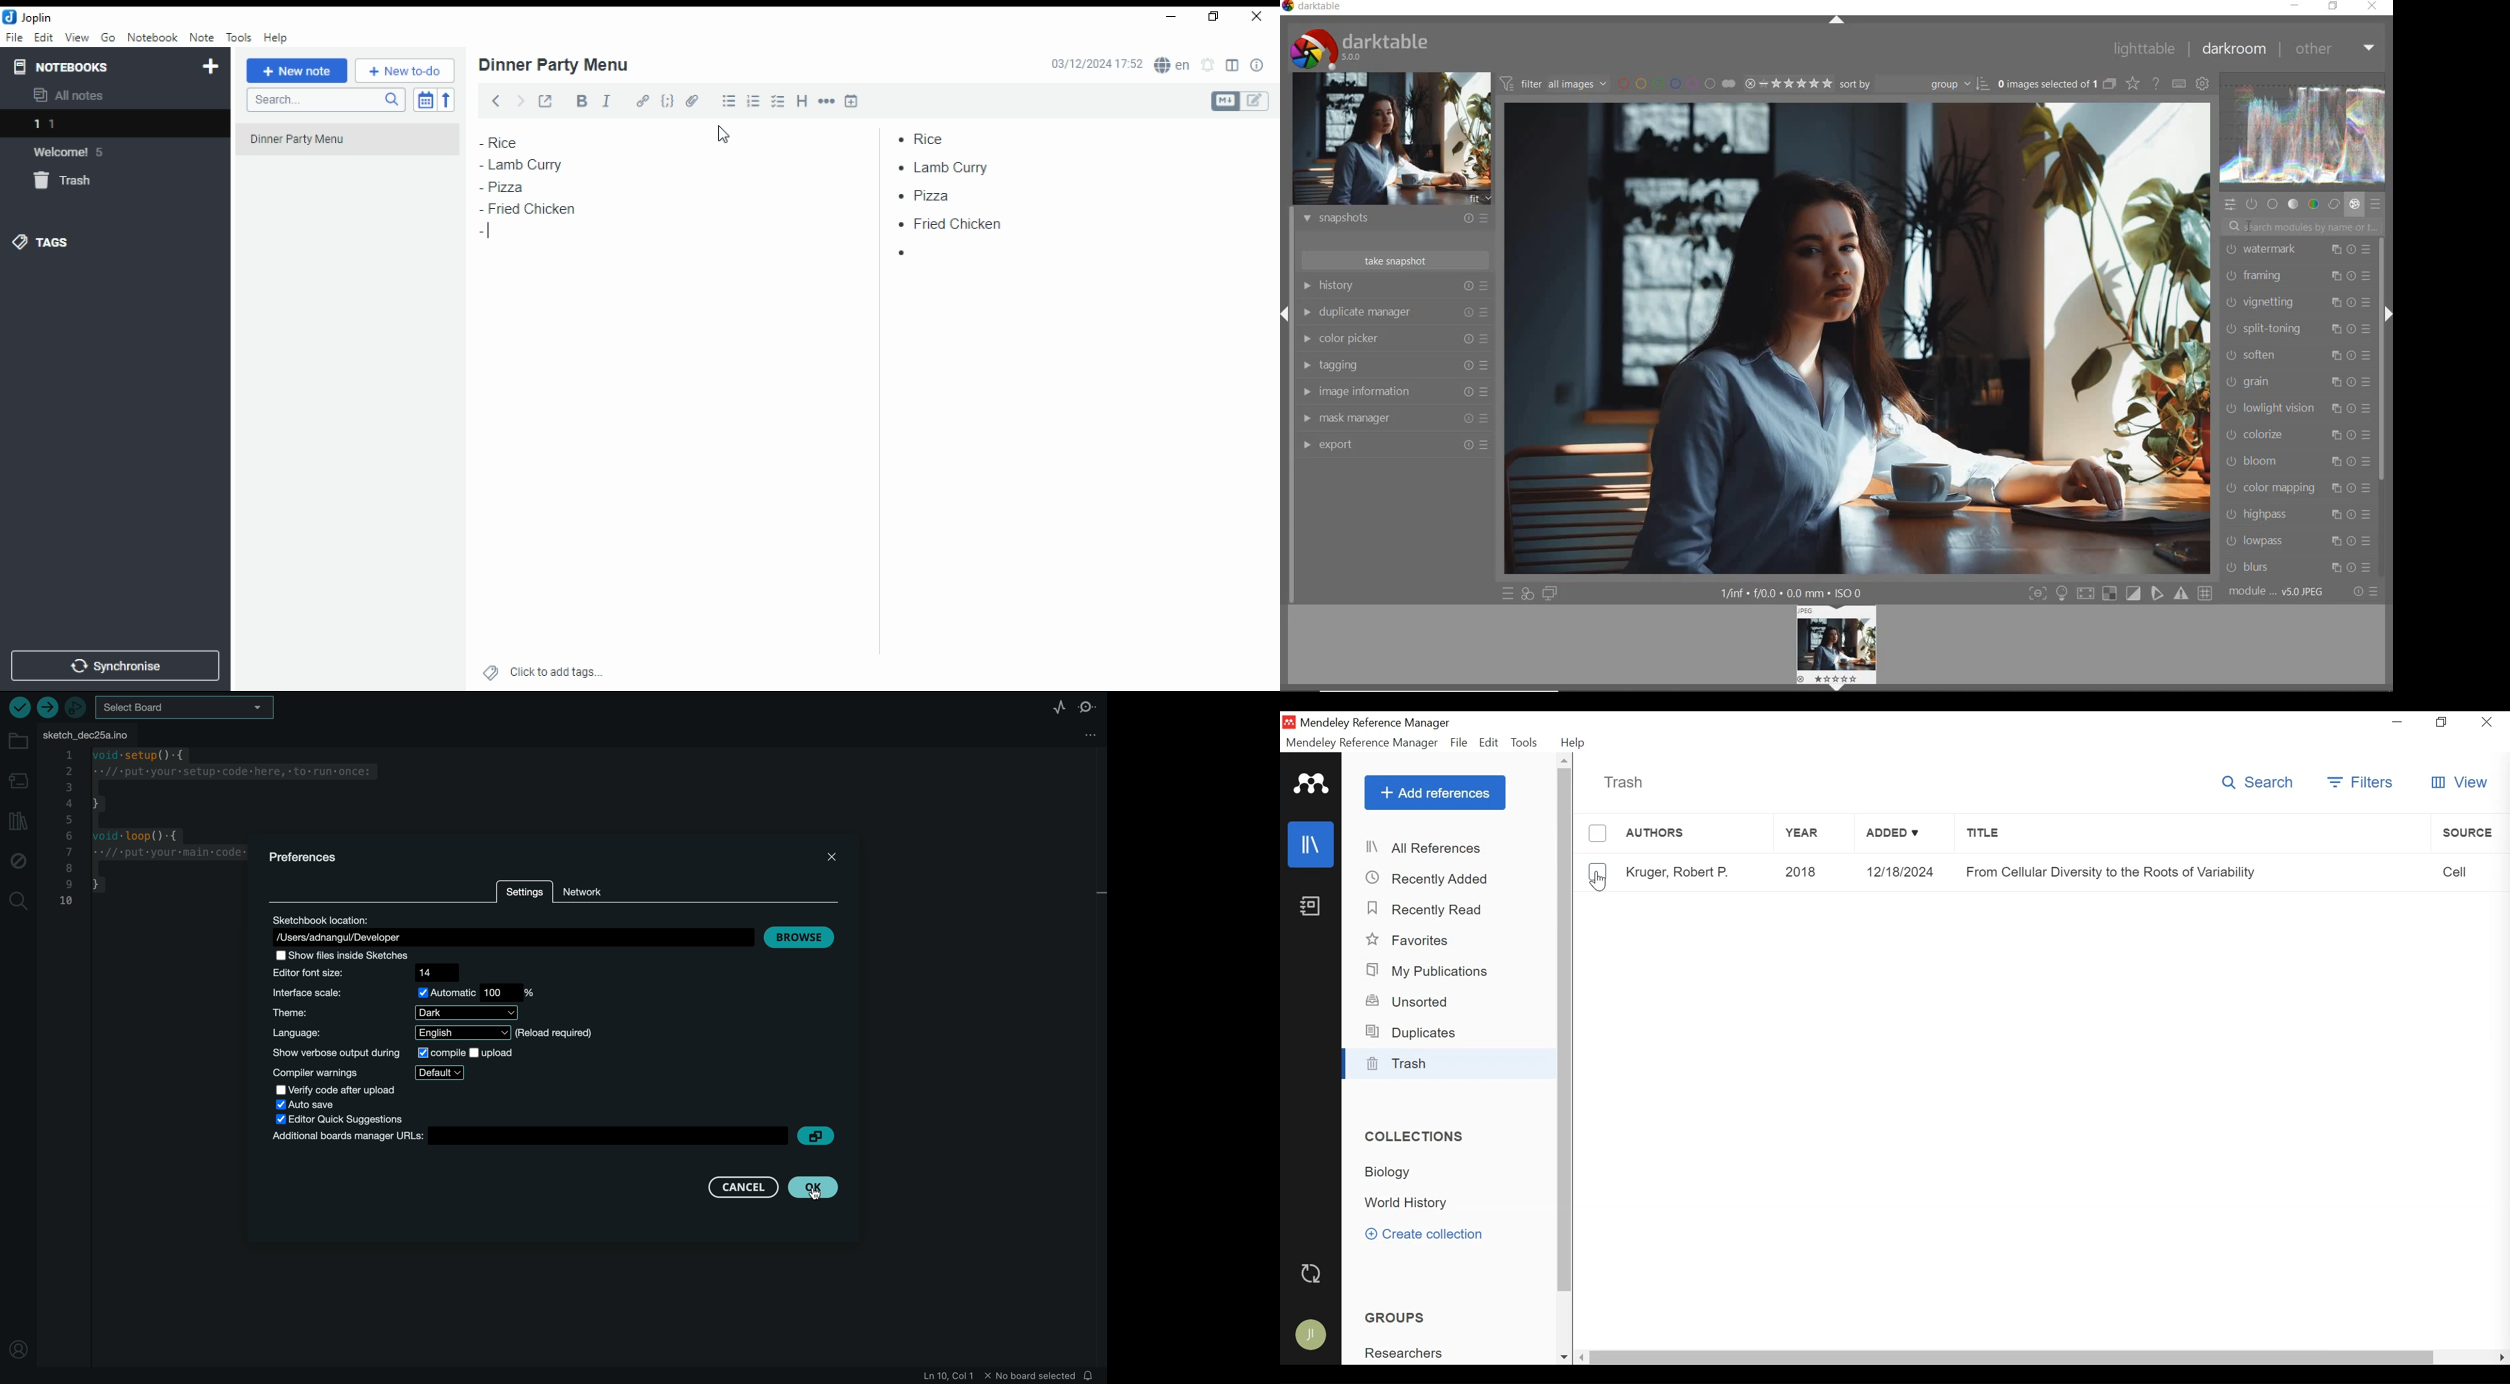 This screenshot has width=2520, height=1400. I want to click on go, so click(108, 38).